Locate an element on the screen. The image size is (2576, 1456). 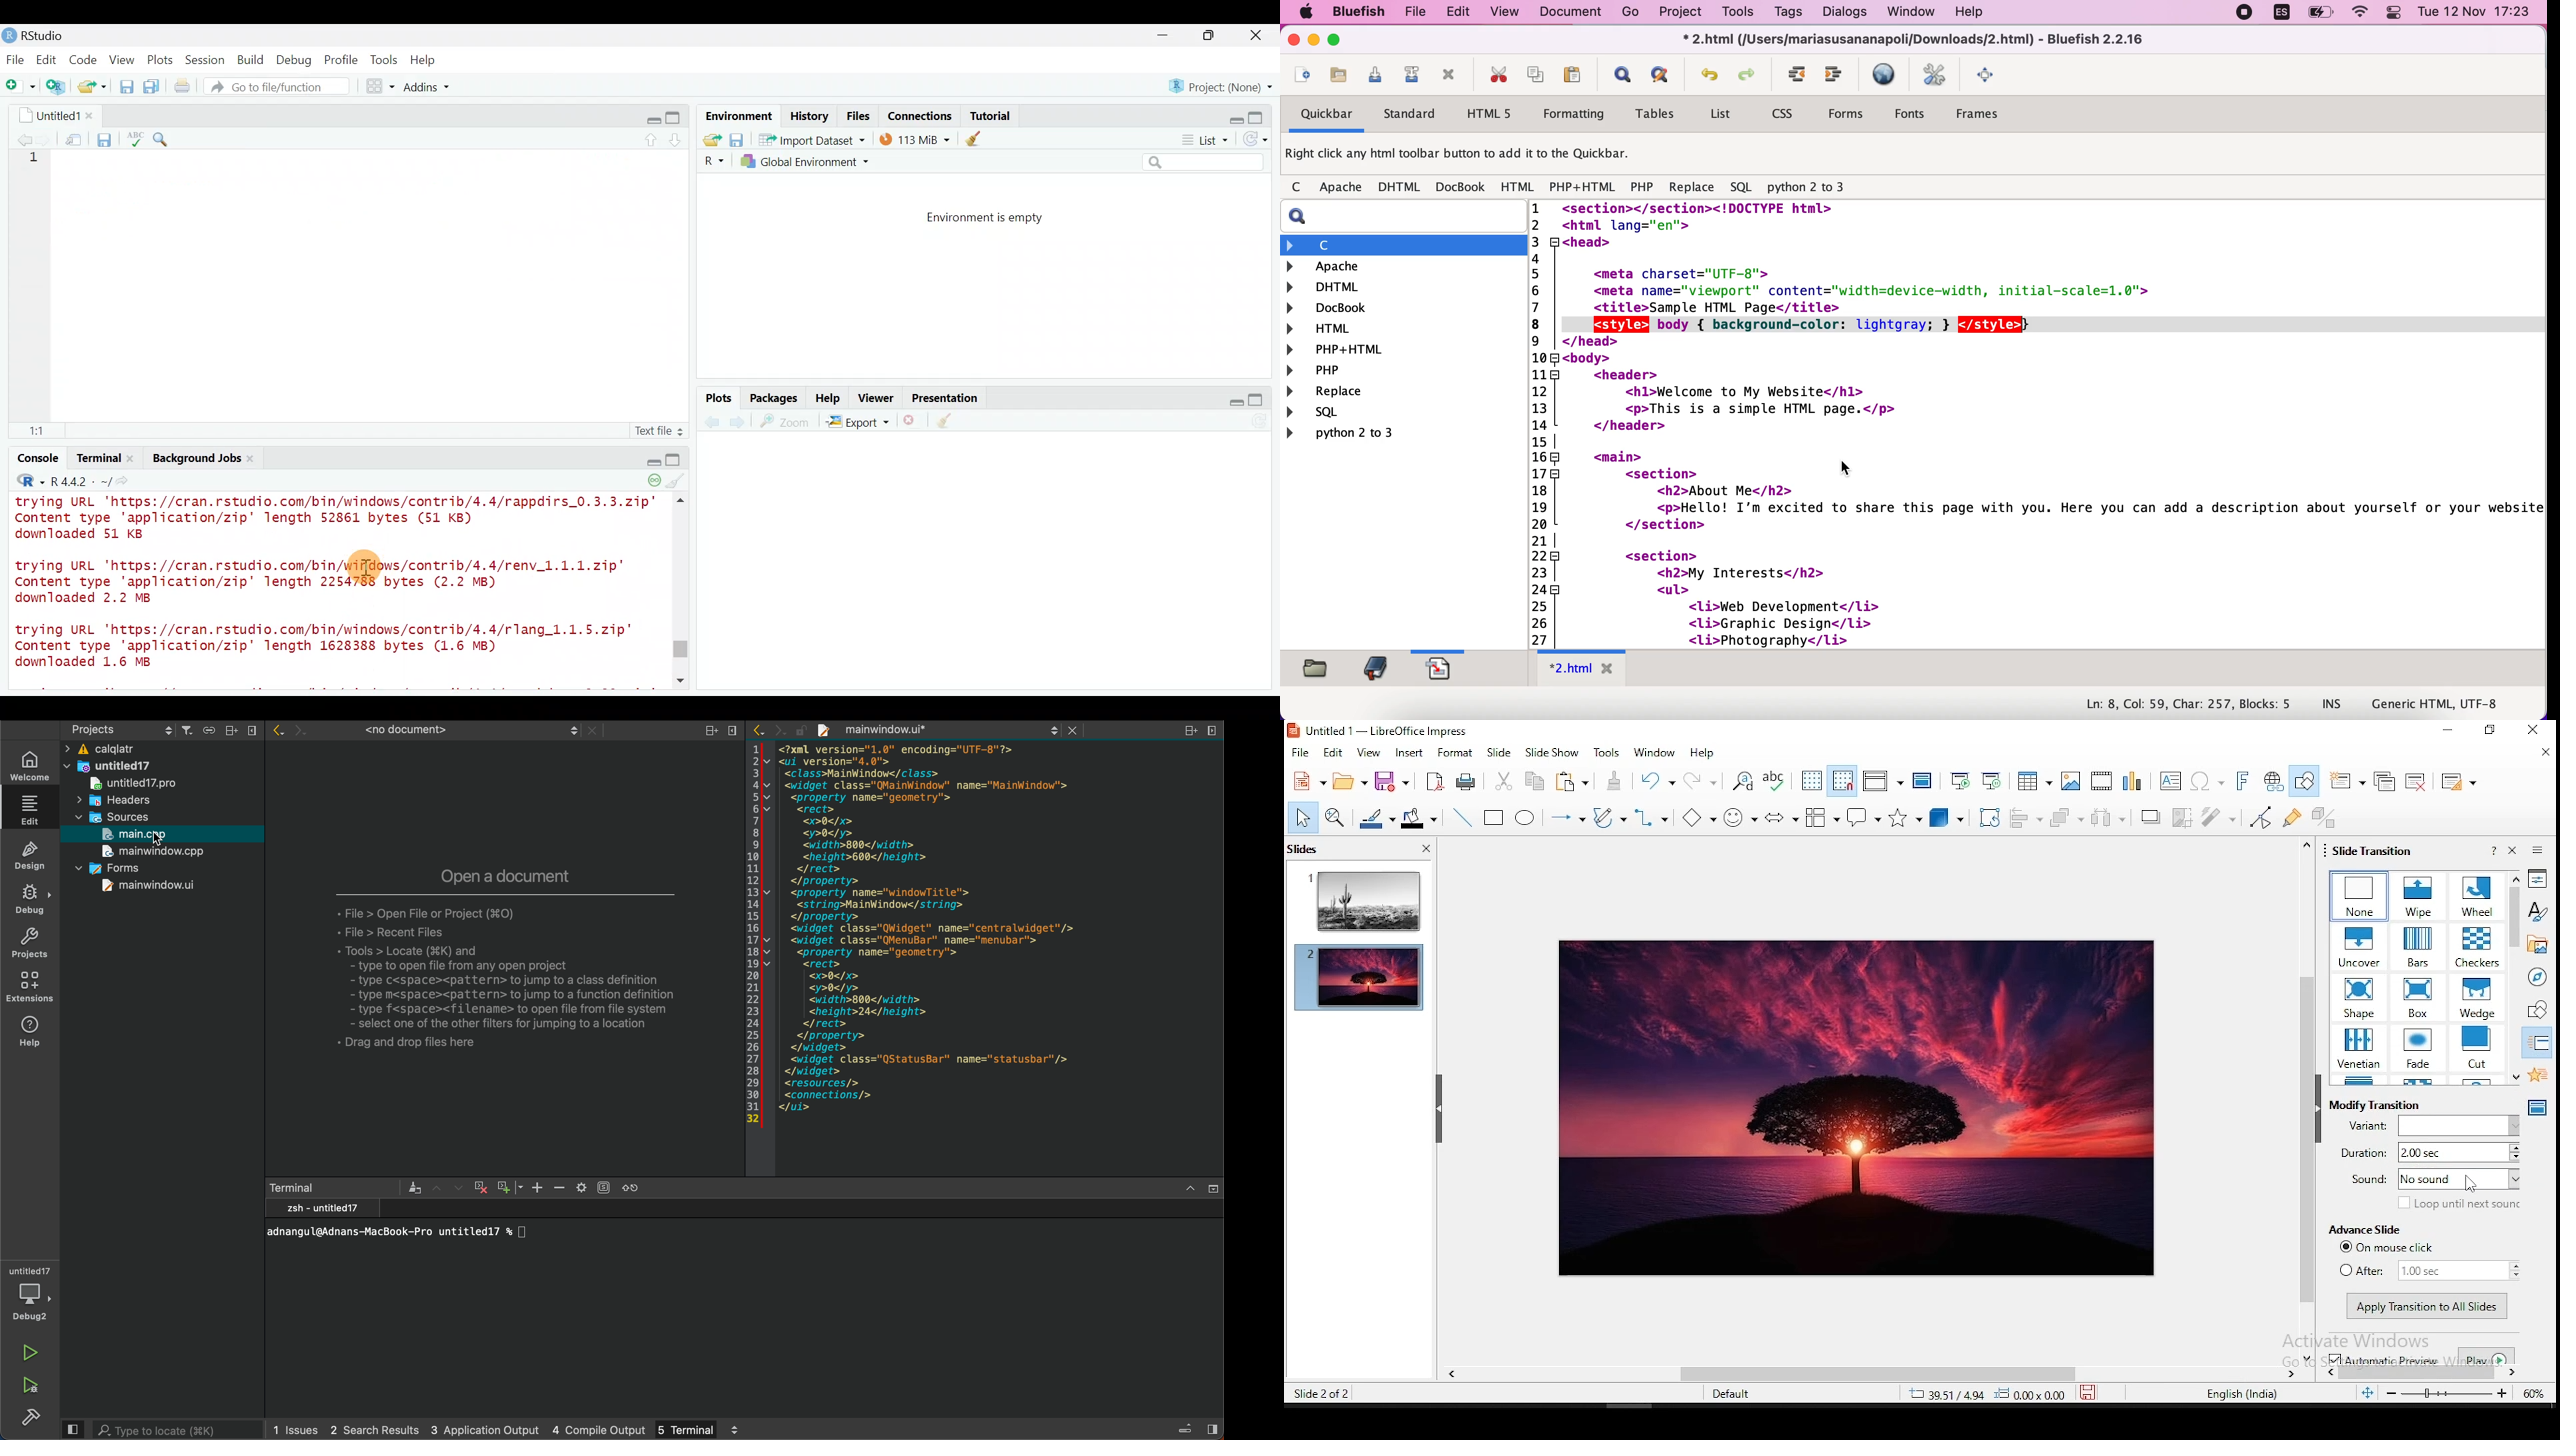
redo is located at coordinates (1747, 75).